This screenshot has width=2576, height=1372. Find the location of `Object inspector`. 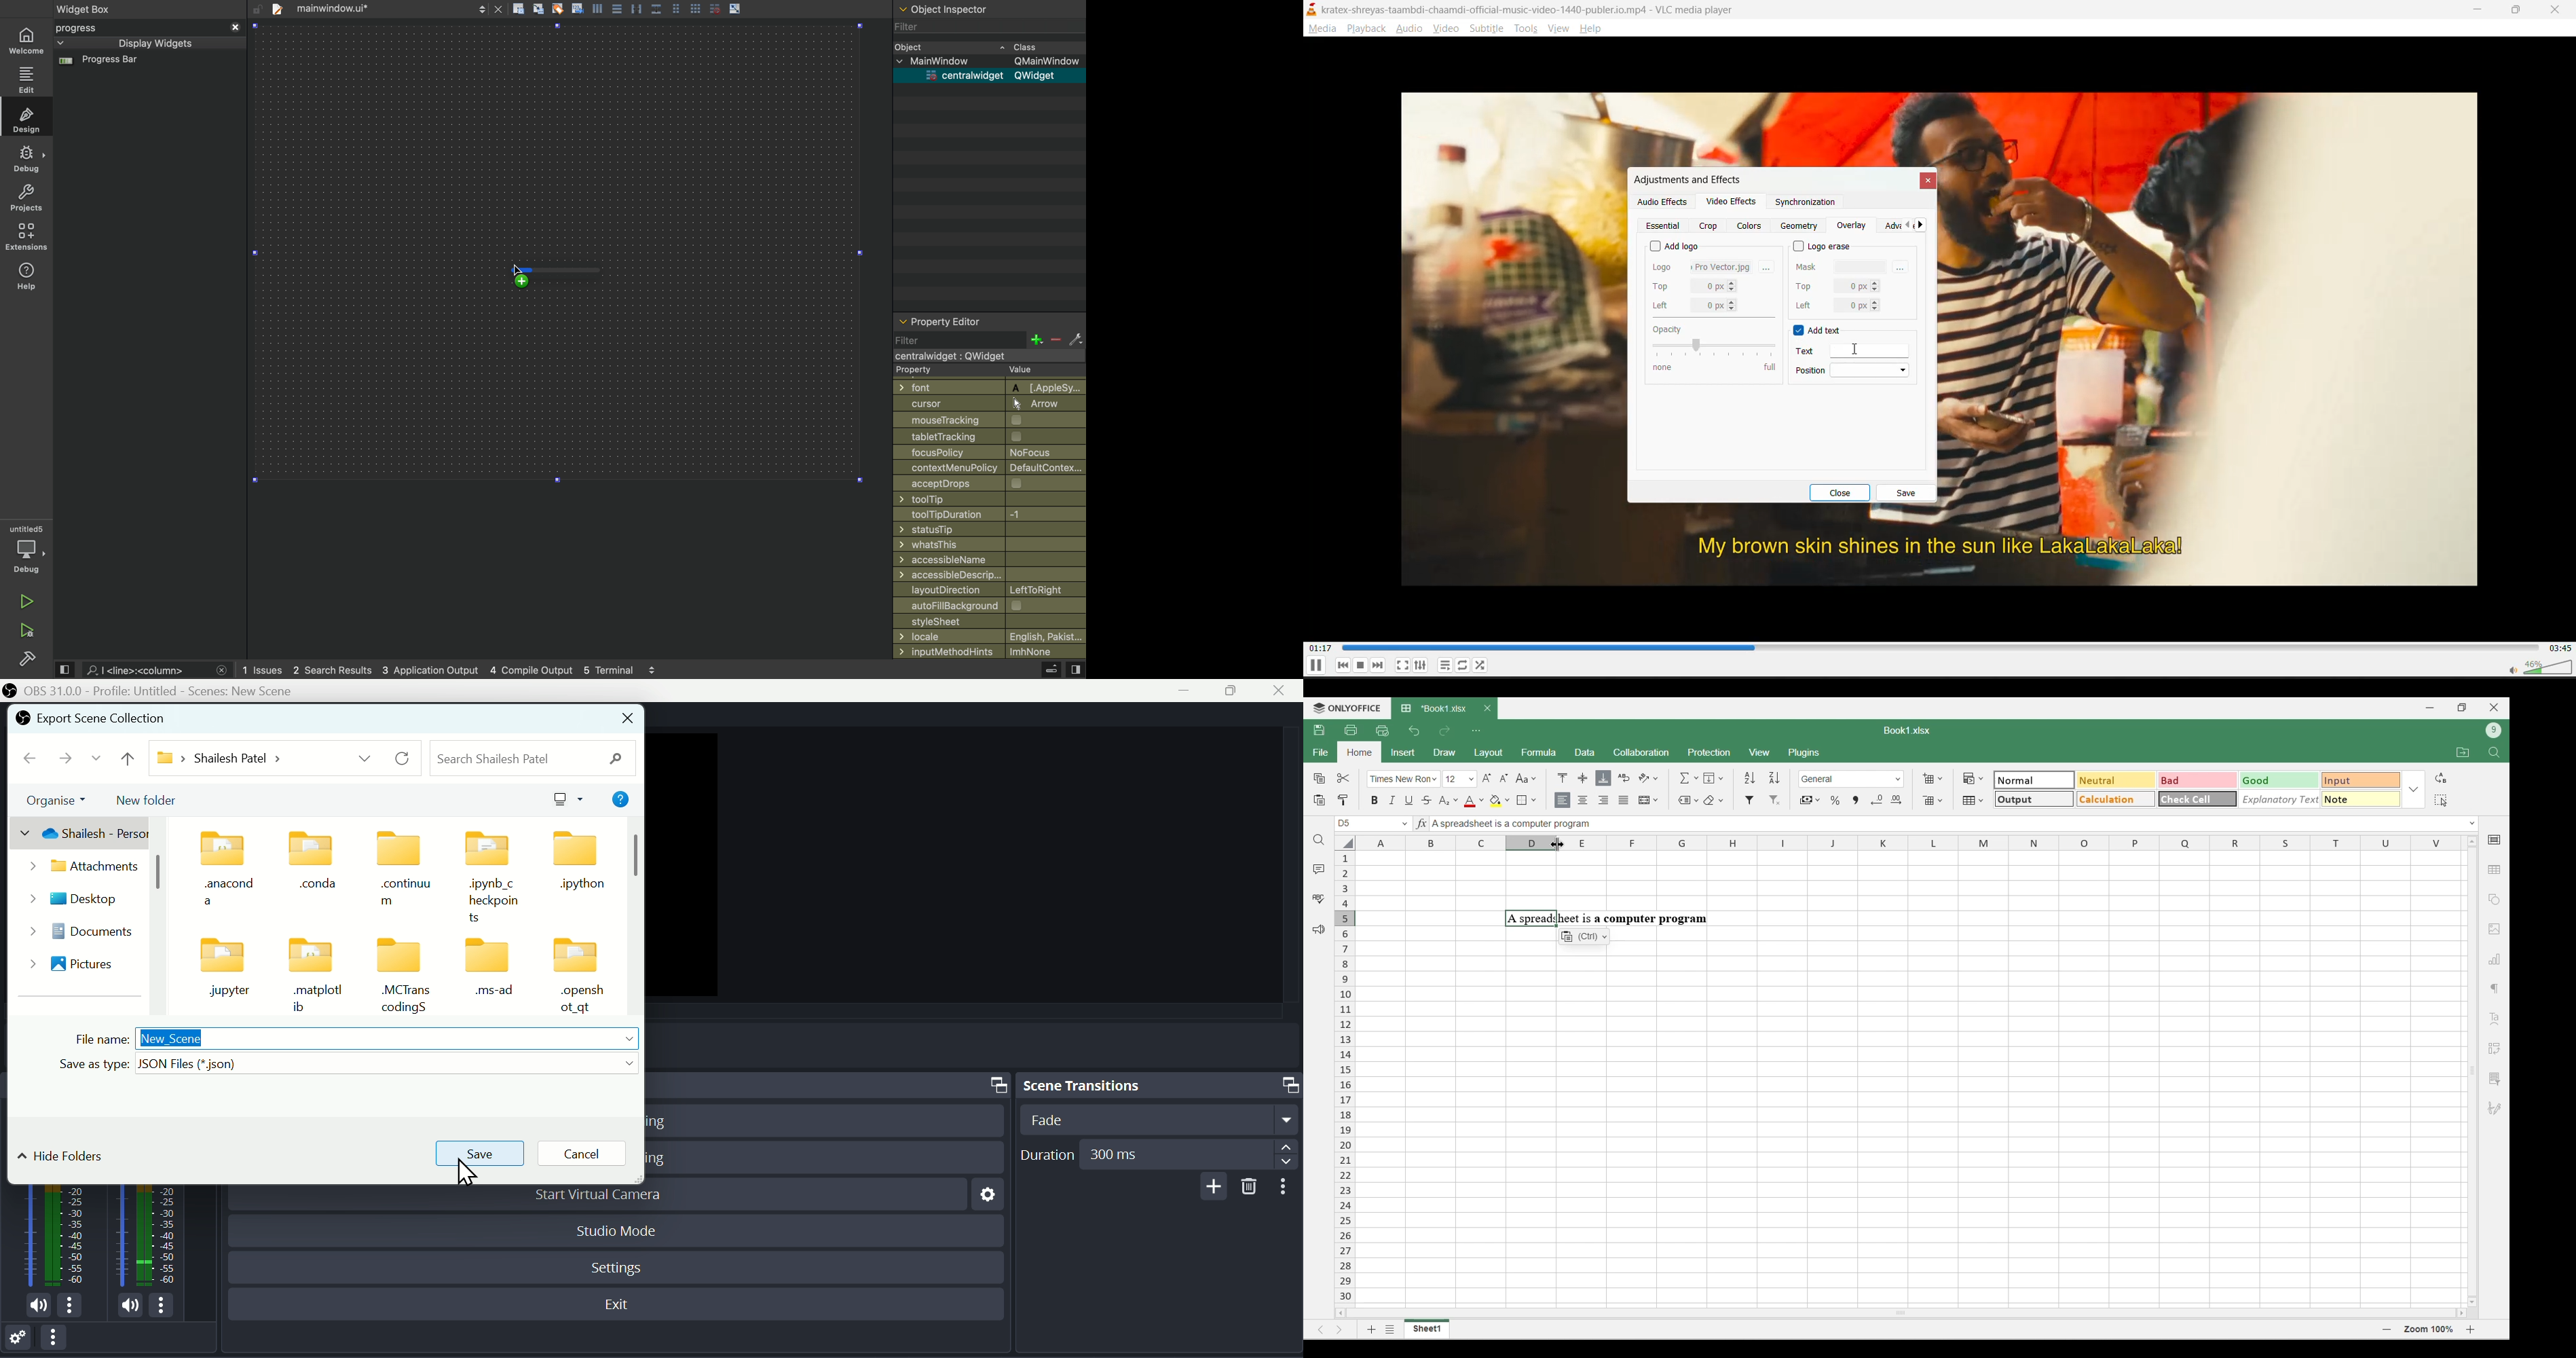

Object inspector is located at coordinates (990, 8).